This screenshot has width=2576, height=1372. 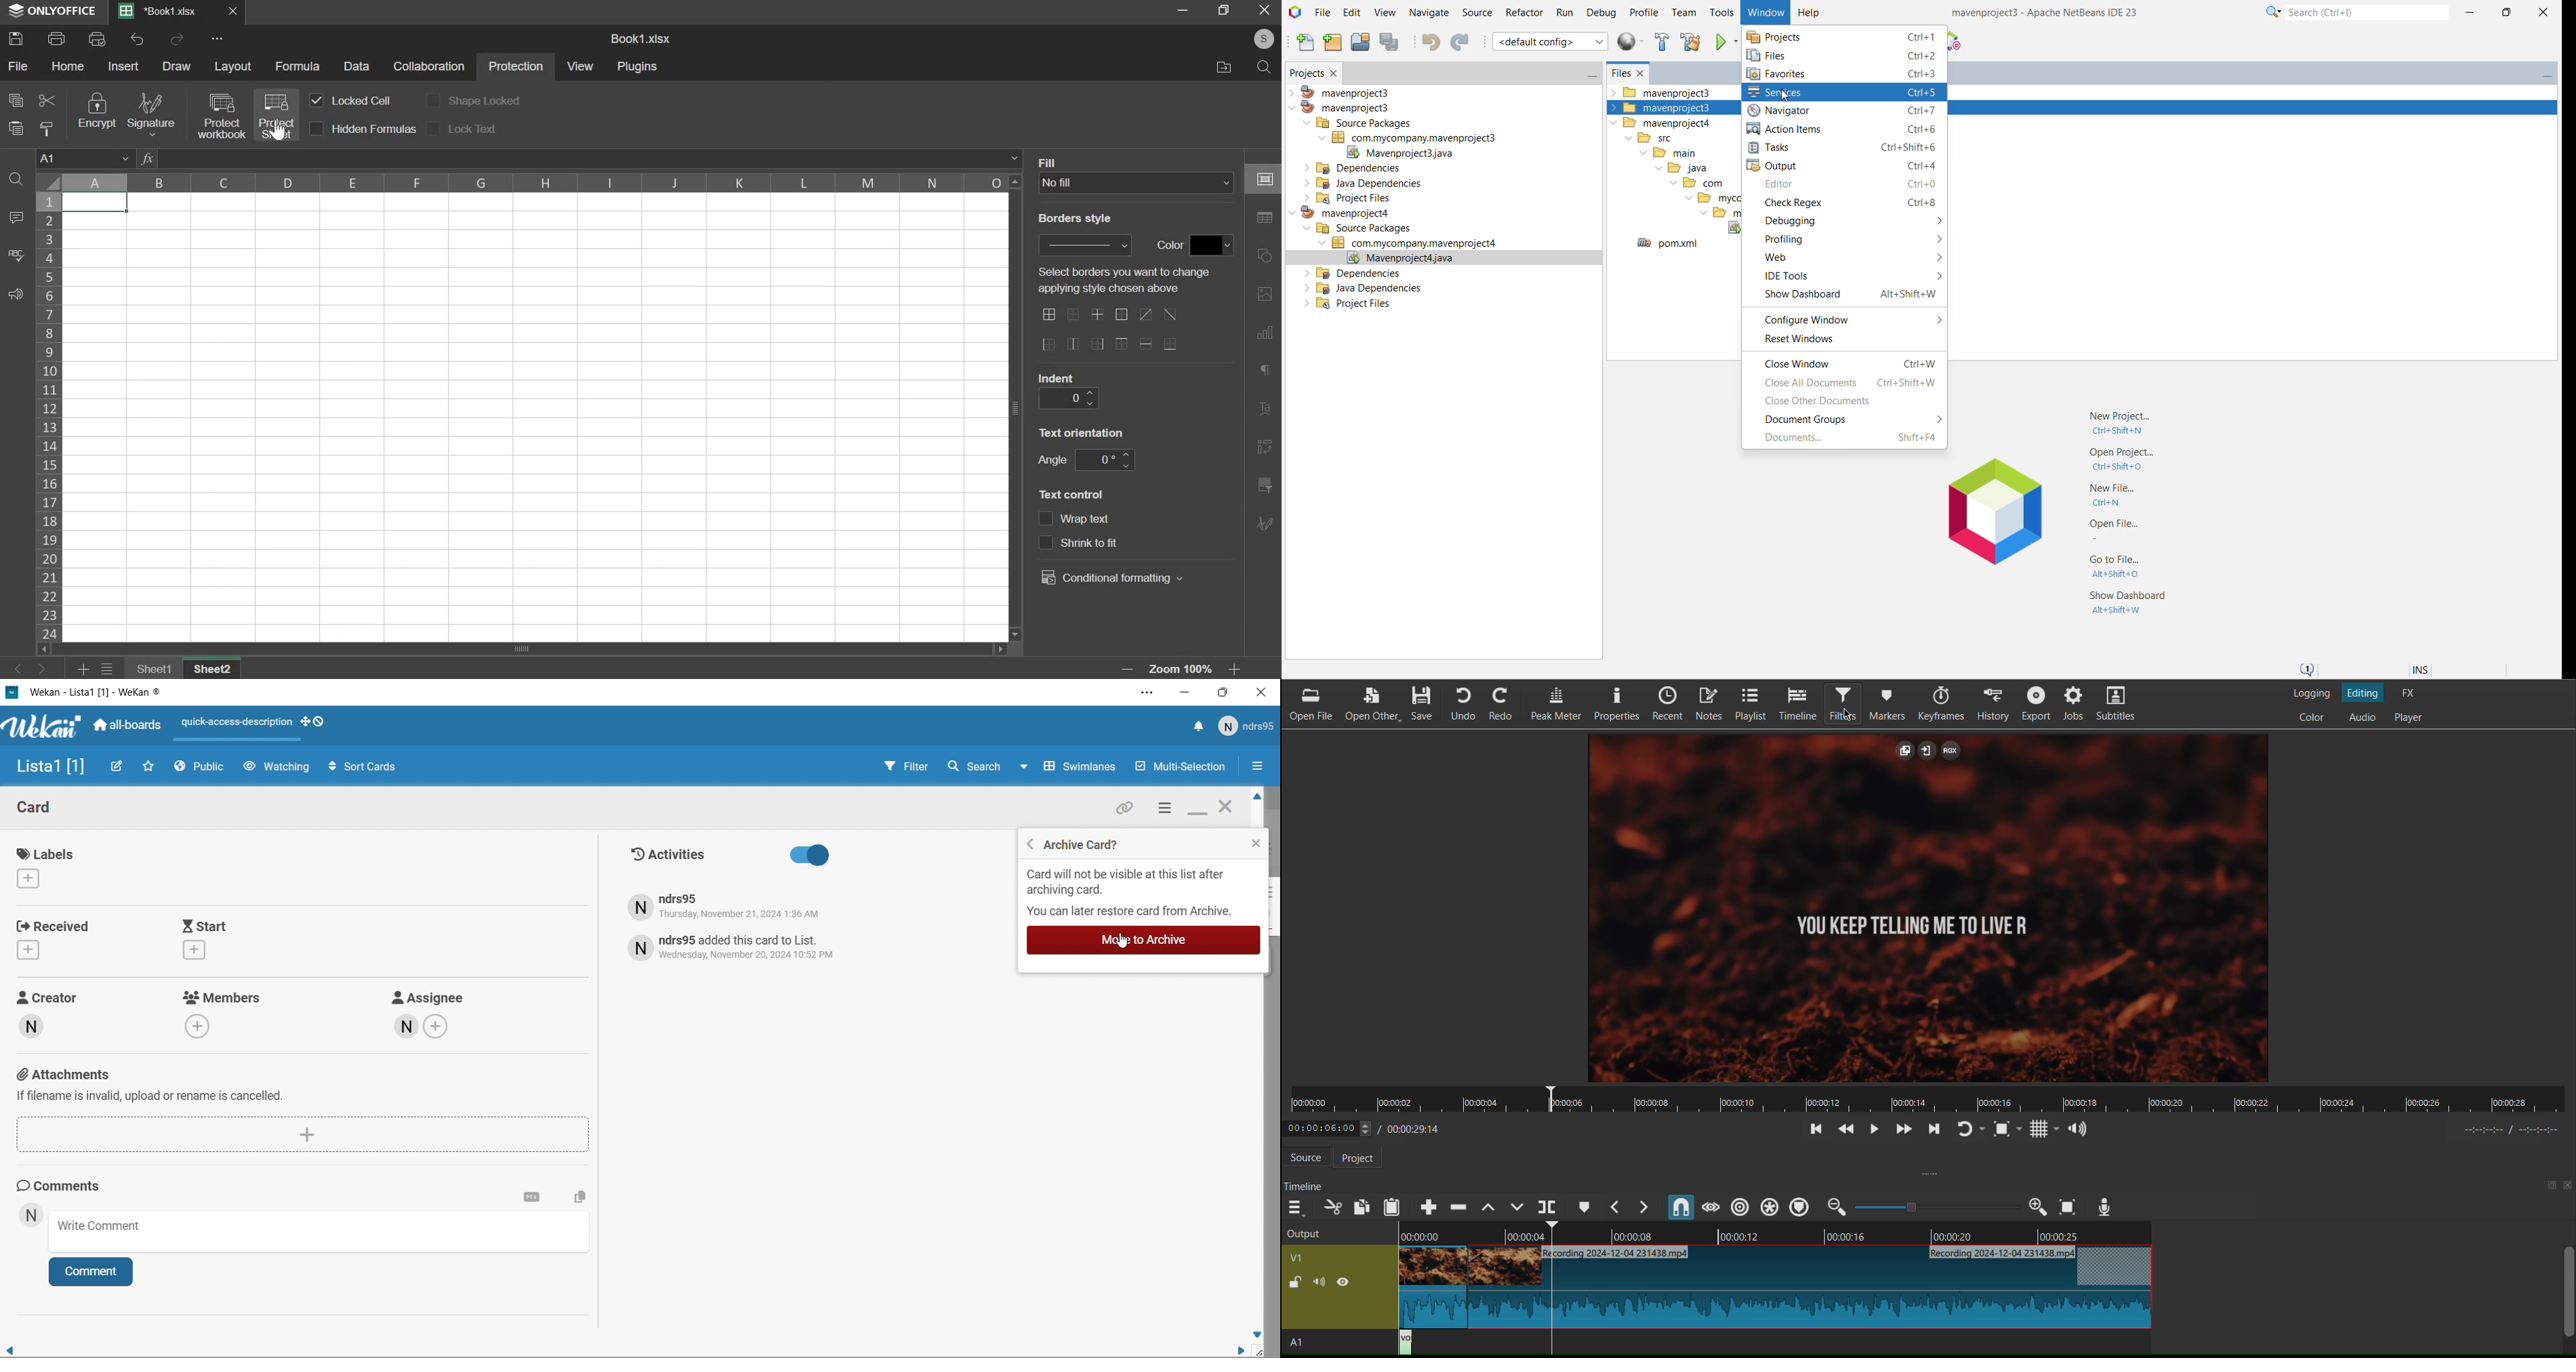 What do you see at coordinates (201, 768) in the screenshot?
I see `Public` at bounding box center [201, 768].